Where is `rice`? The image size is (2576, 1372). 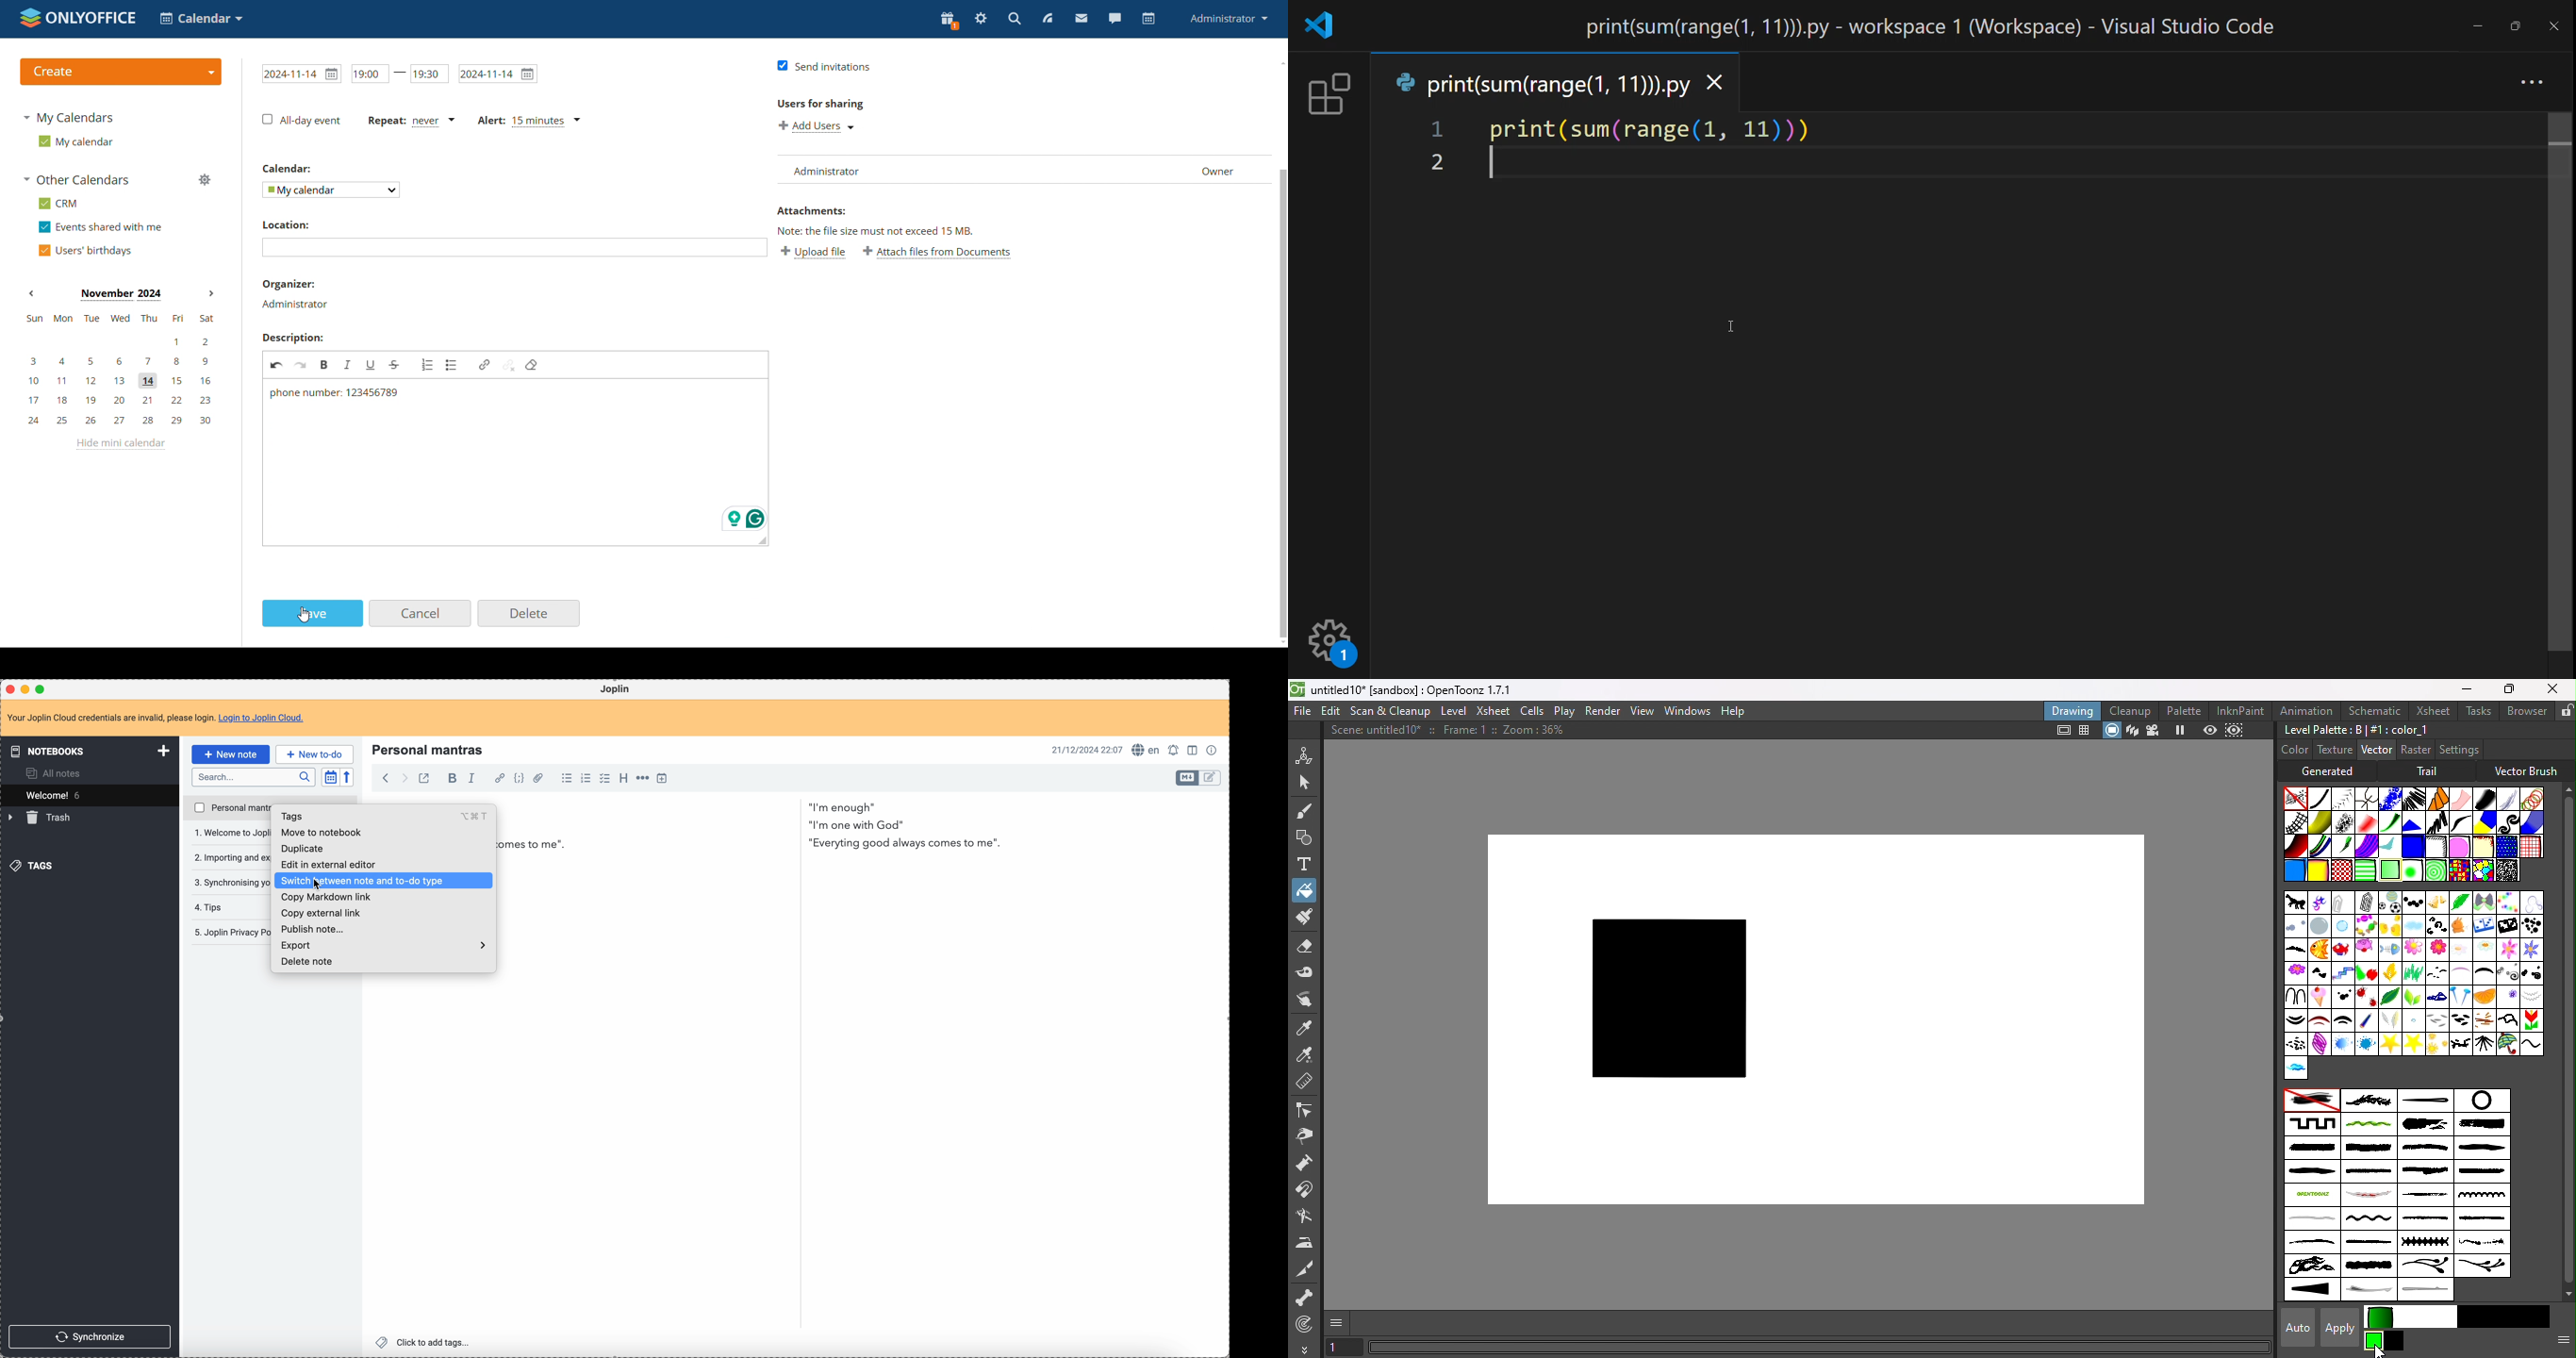 rice is located at coordinates (2438, 1020).